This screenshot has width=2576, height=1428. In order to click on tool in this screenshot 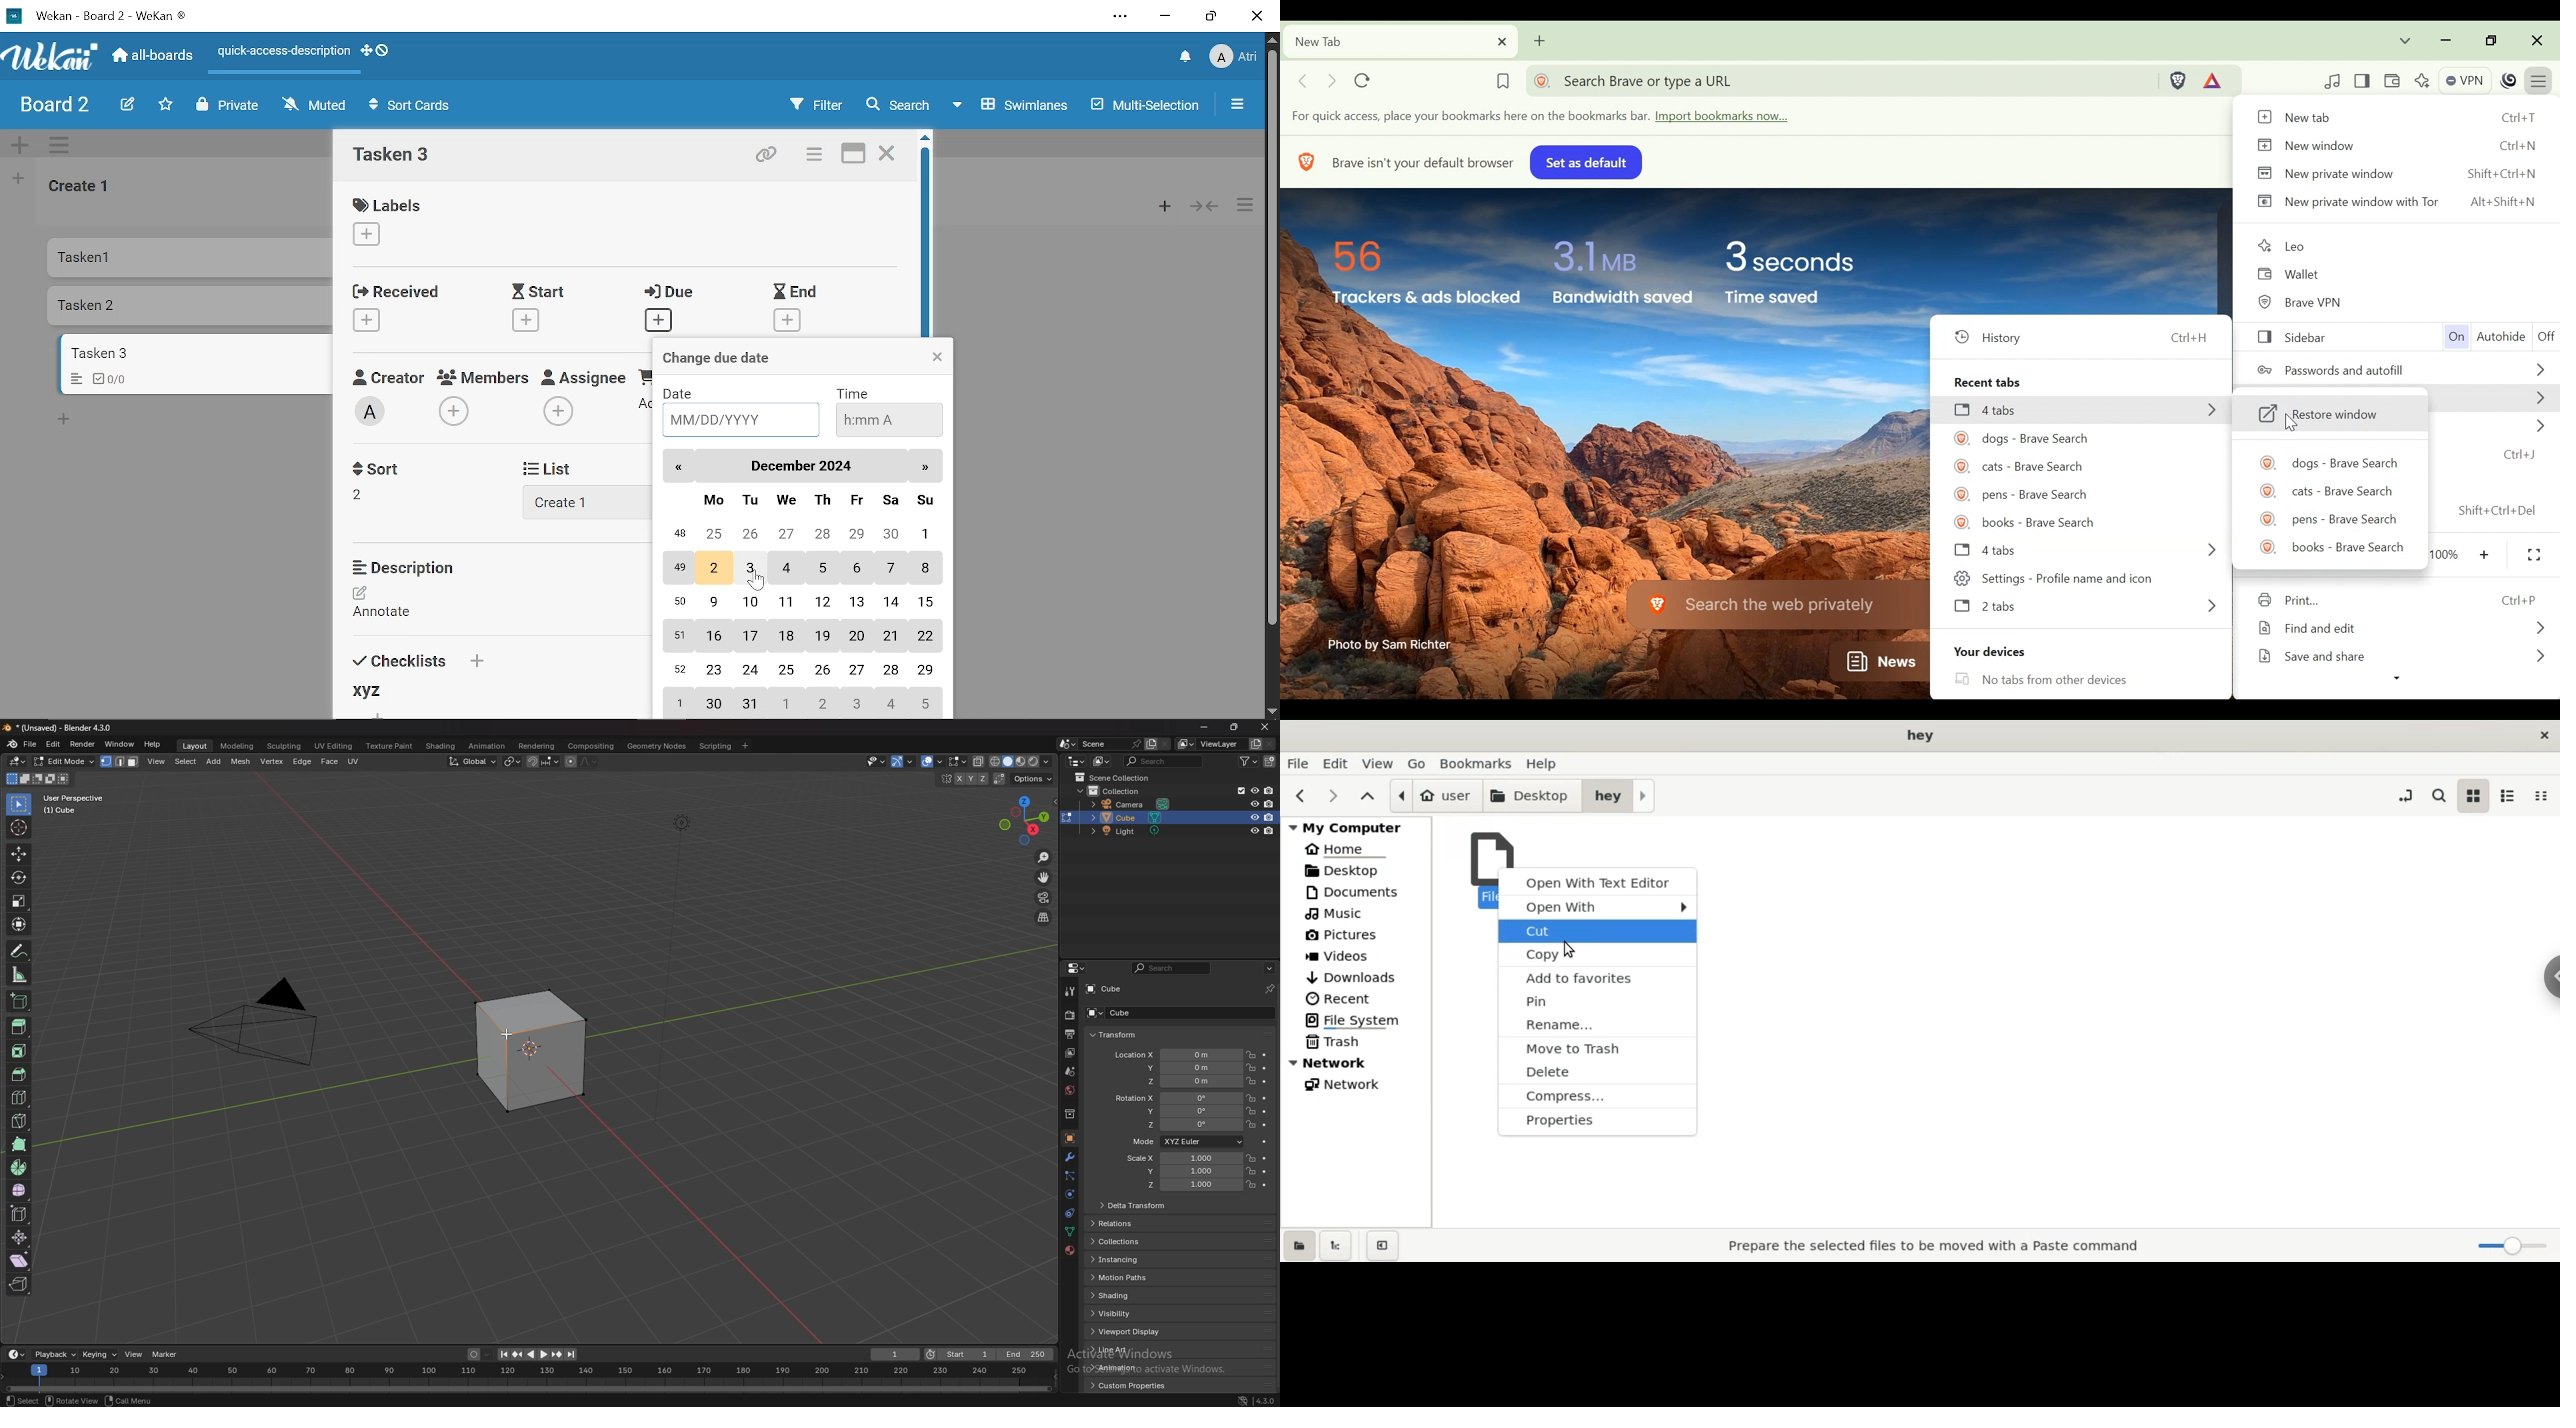, I will do `click(1070, 992)`.